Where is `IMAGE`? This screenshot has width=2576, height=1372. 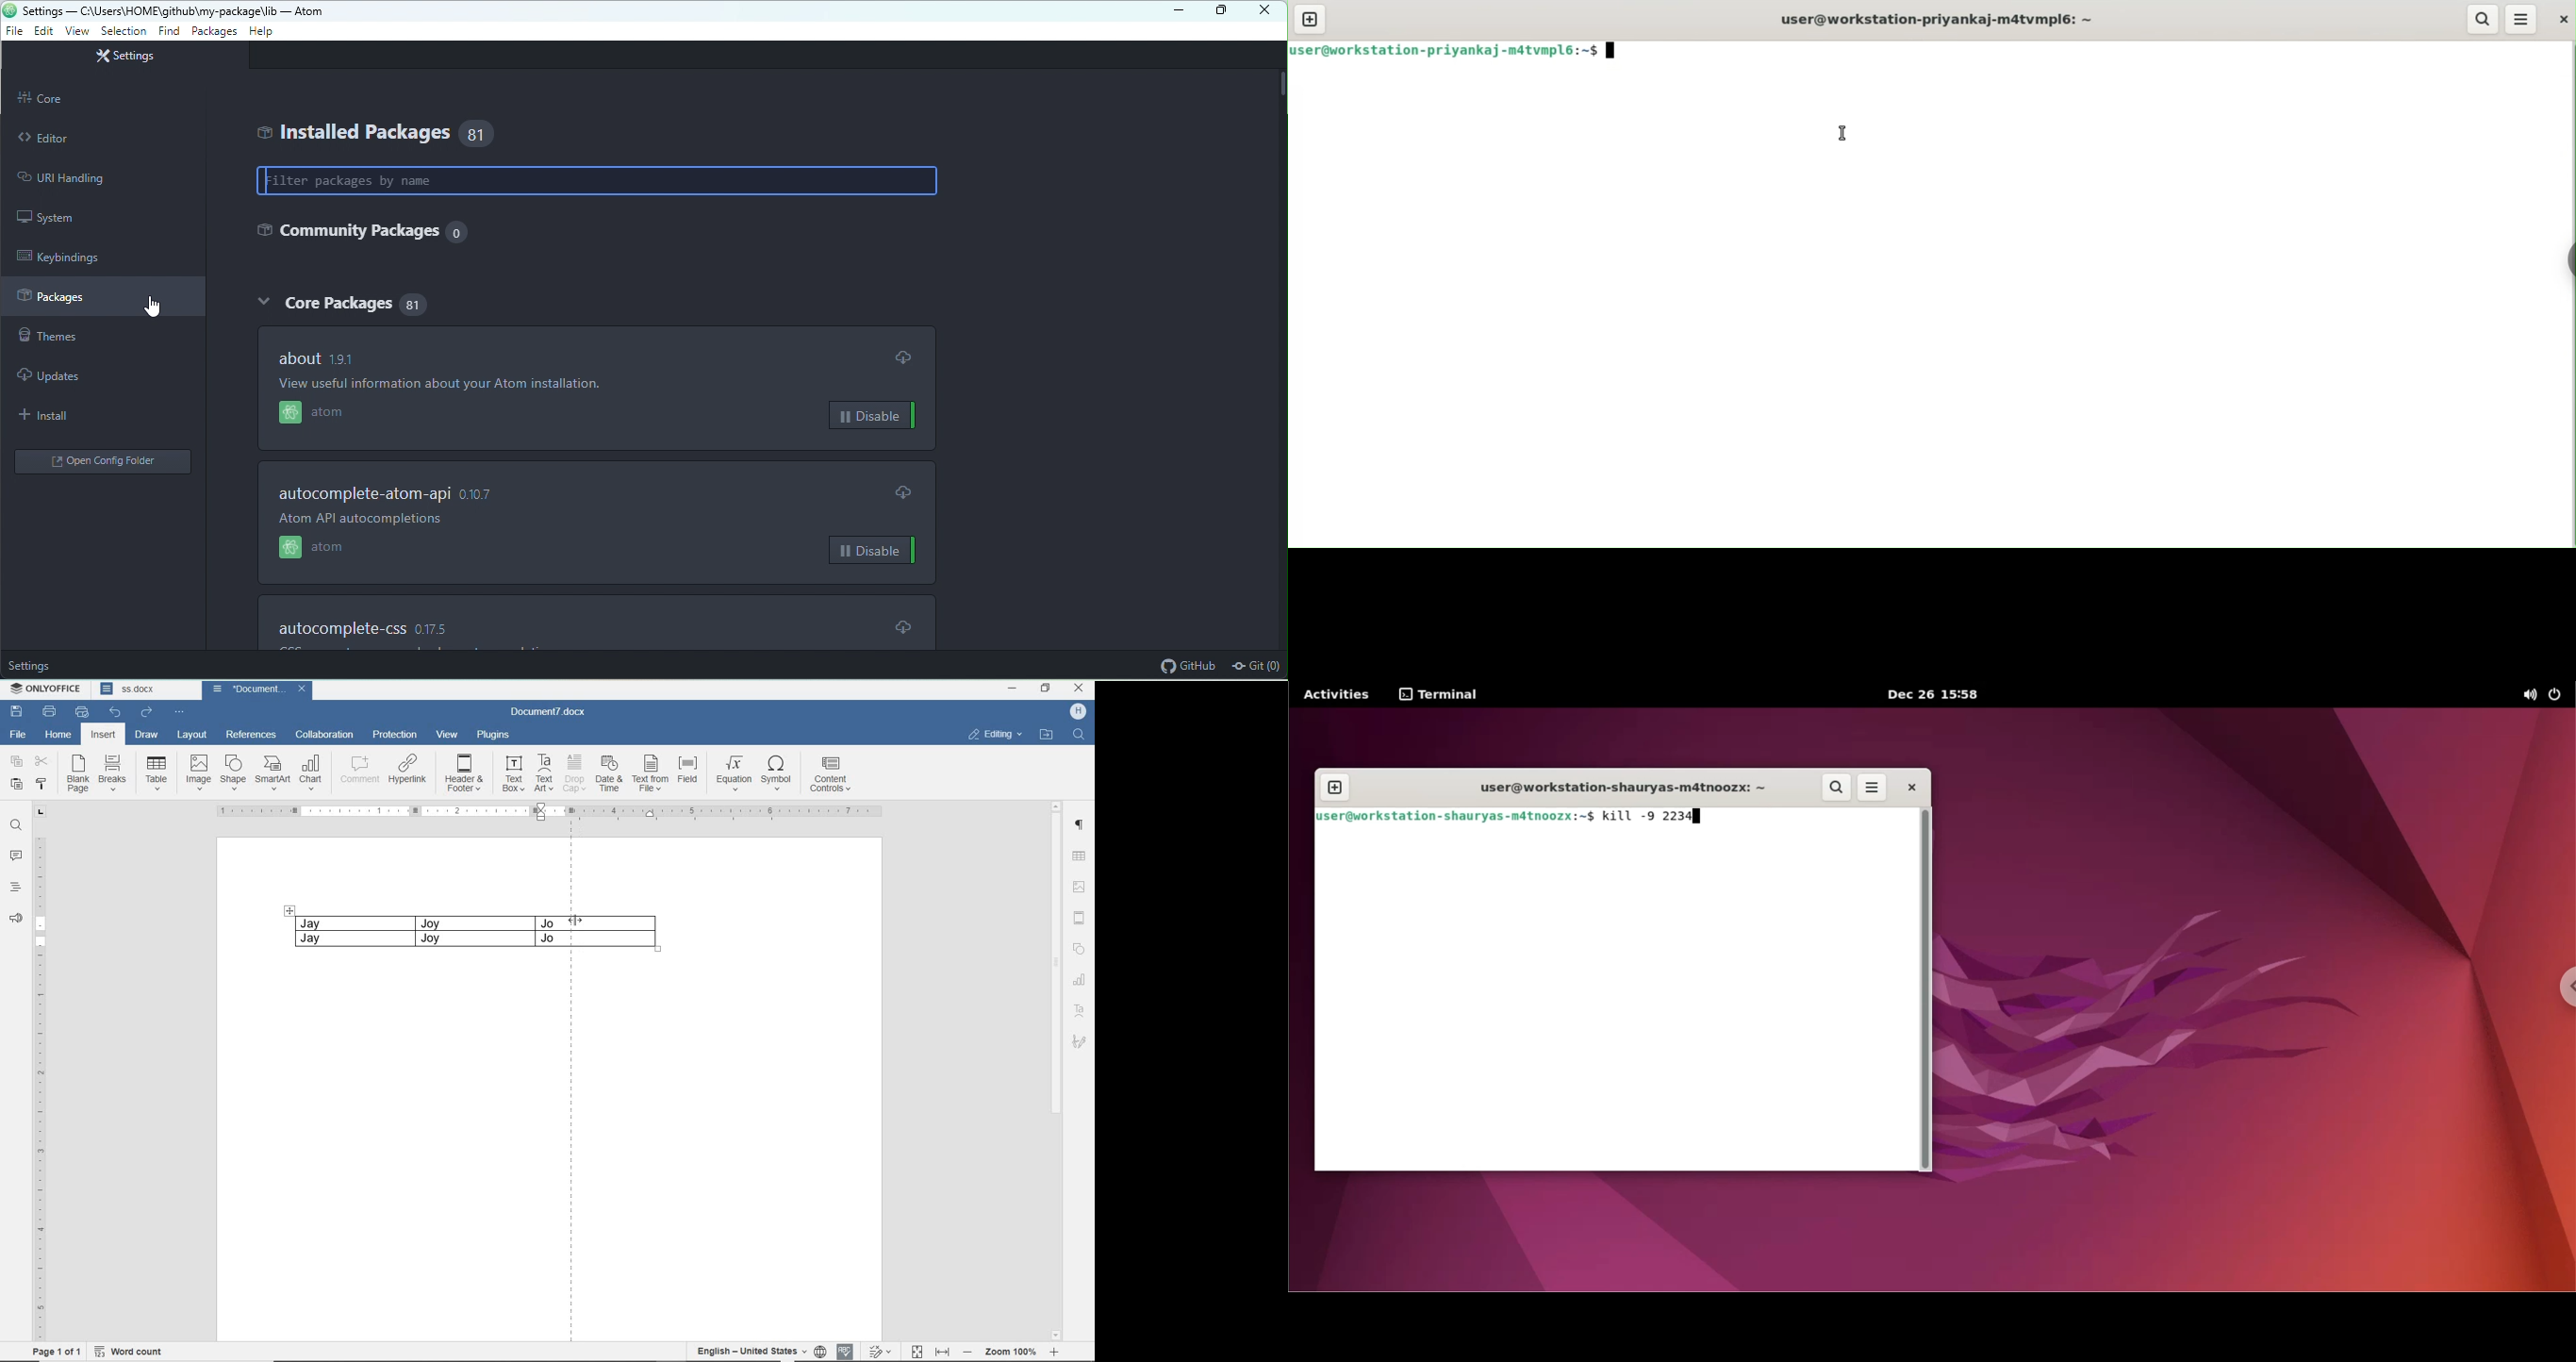 IMAGE is located at coordinates (1080, 888).